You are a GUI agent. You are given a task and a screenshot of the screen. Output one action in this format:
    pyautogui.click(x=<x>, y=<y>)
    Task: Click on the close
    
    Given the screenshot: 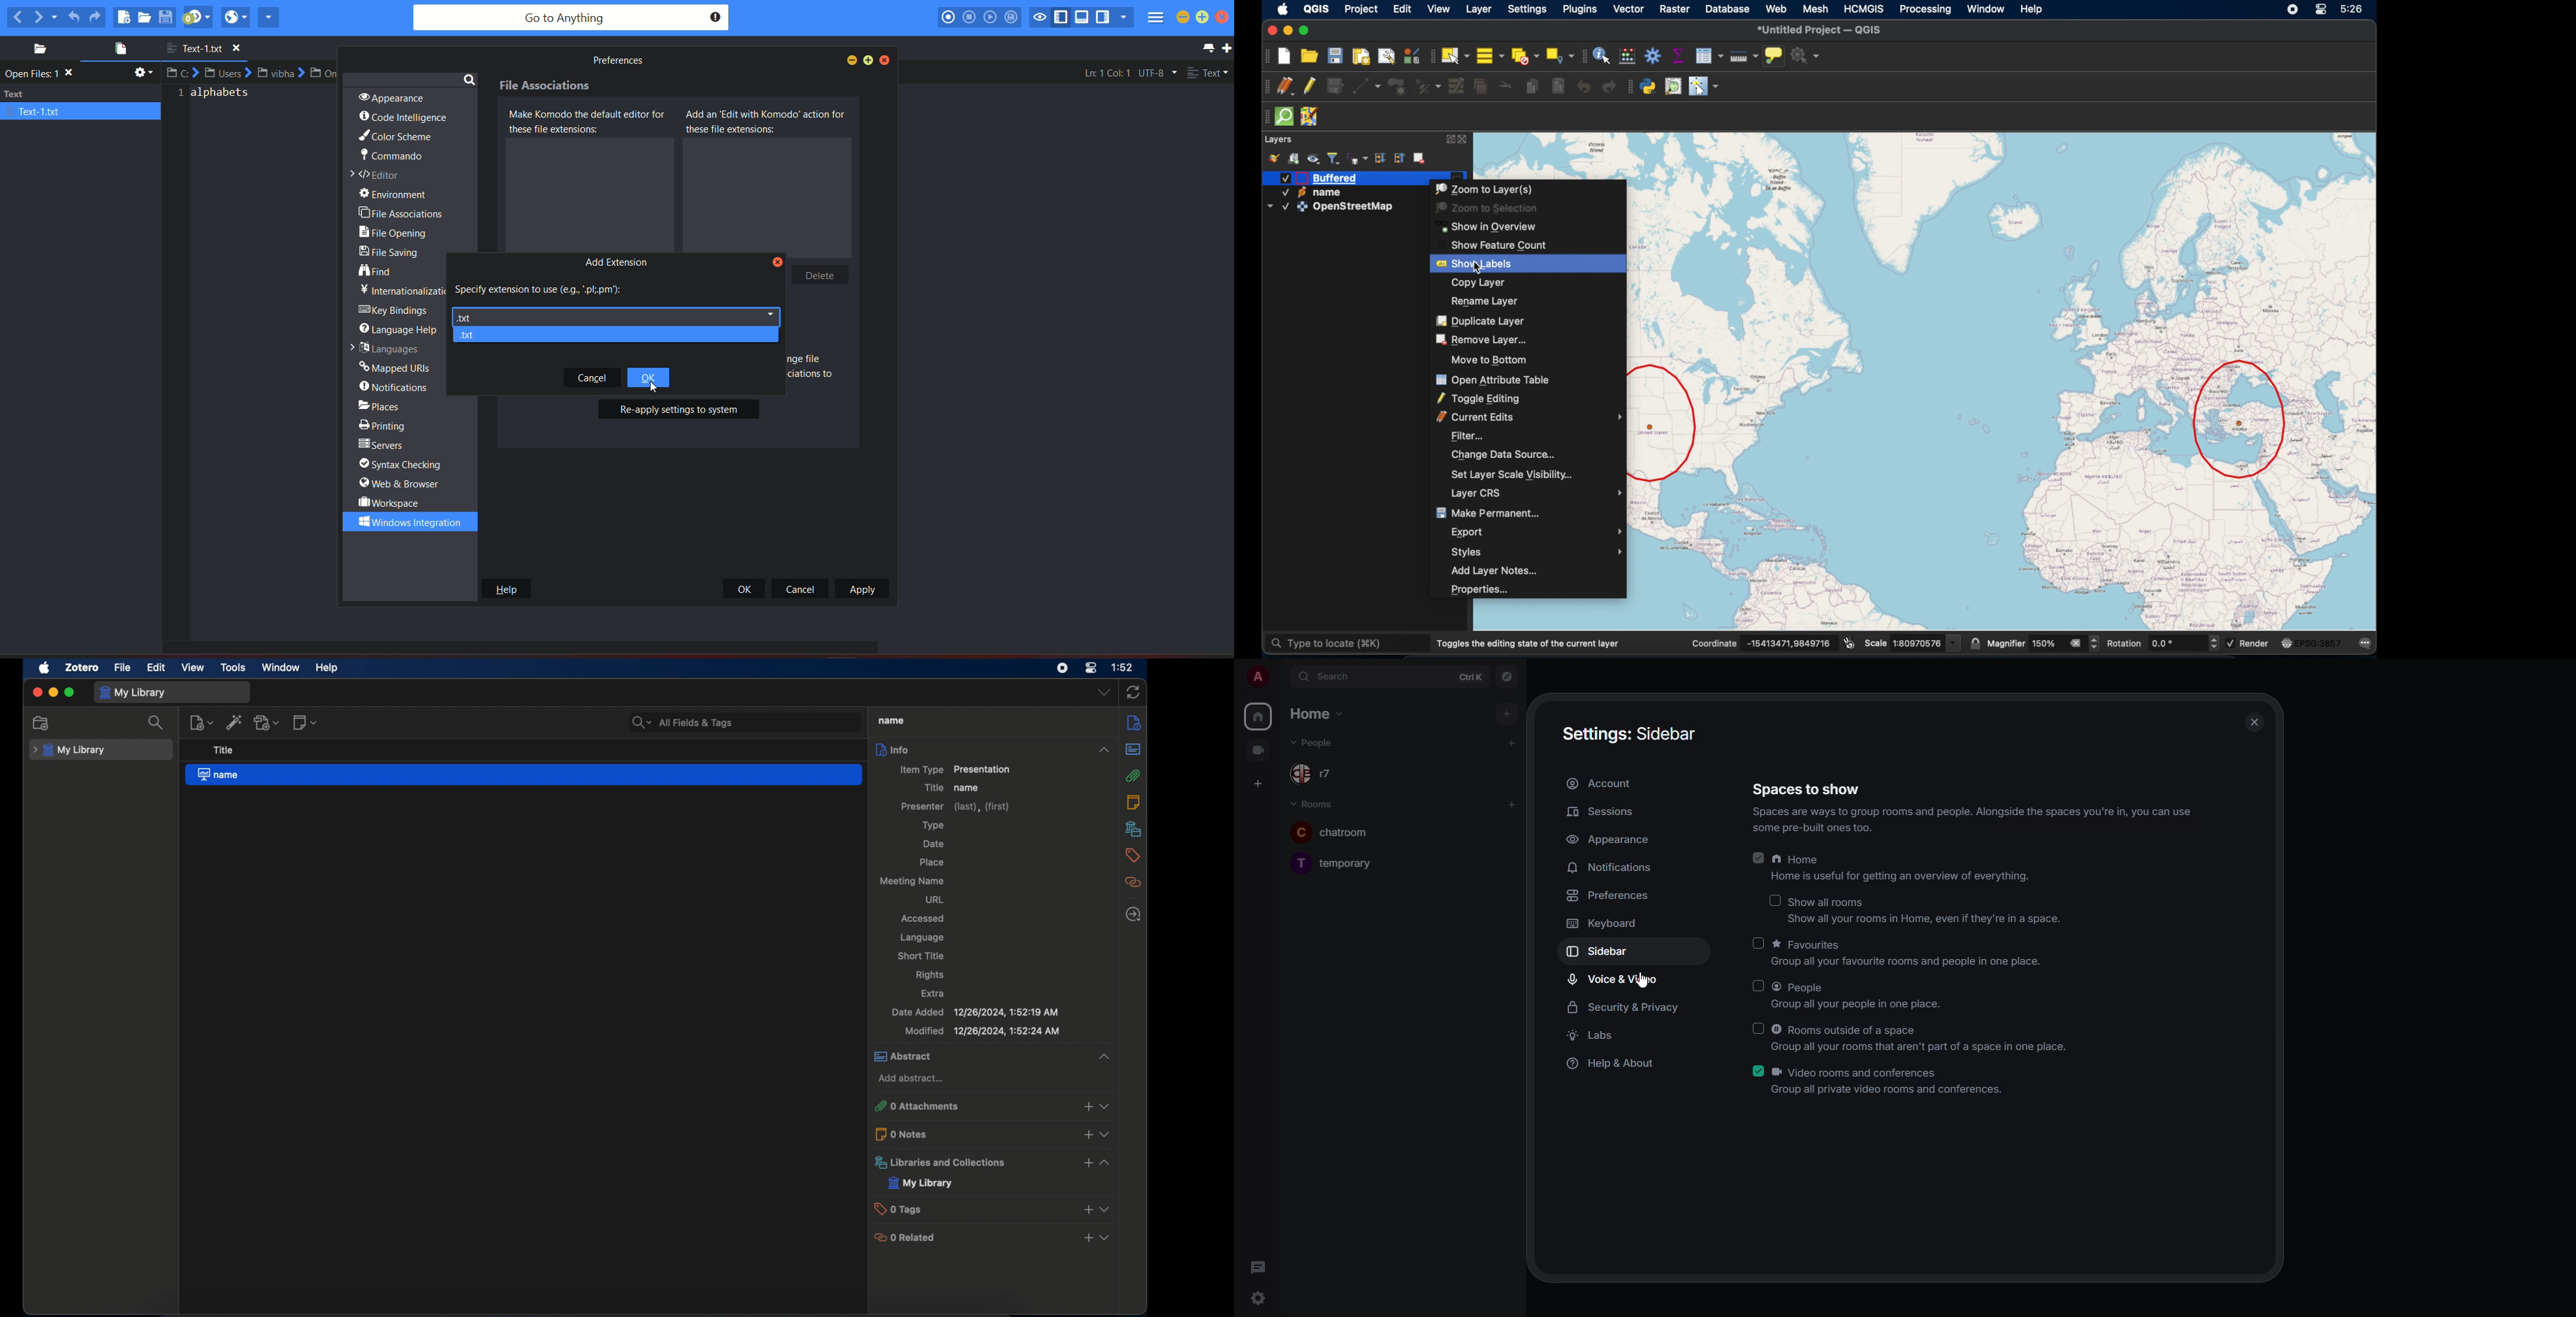 What is the action you would take?
    pyautogui.click(x=37, y=693)
    